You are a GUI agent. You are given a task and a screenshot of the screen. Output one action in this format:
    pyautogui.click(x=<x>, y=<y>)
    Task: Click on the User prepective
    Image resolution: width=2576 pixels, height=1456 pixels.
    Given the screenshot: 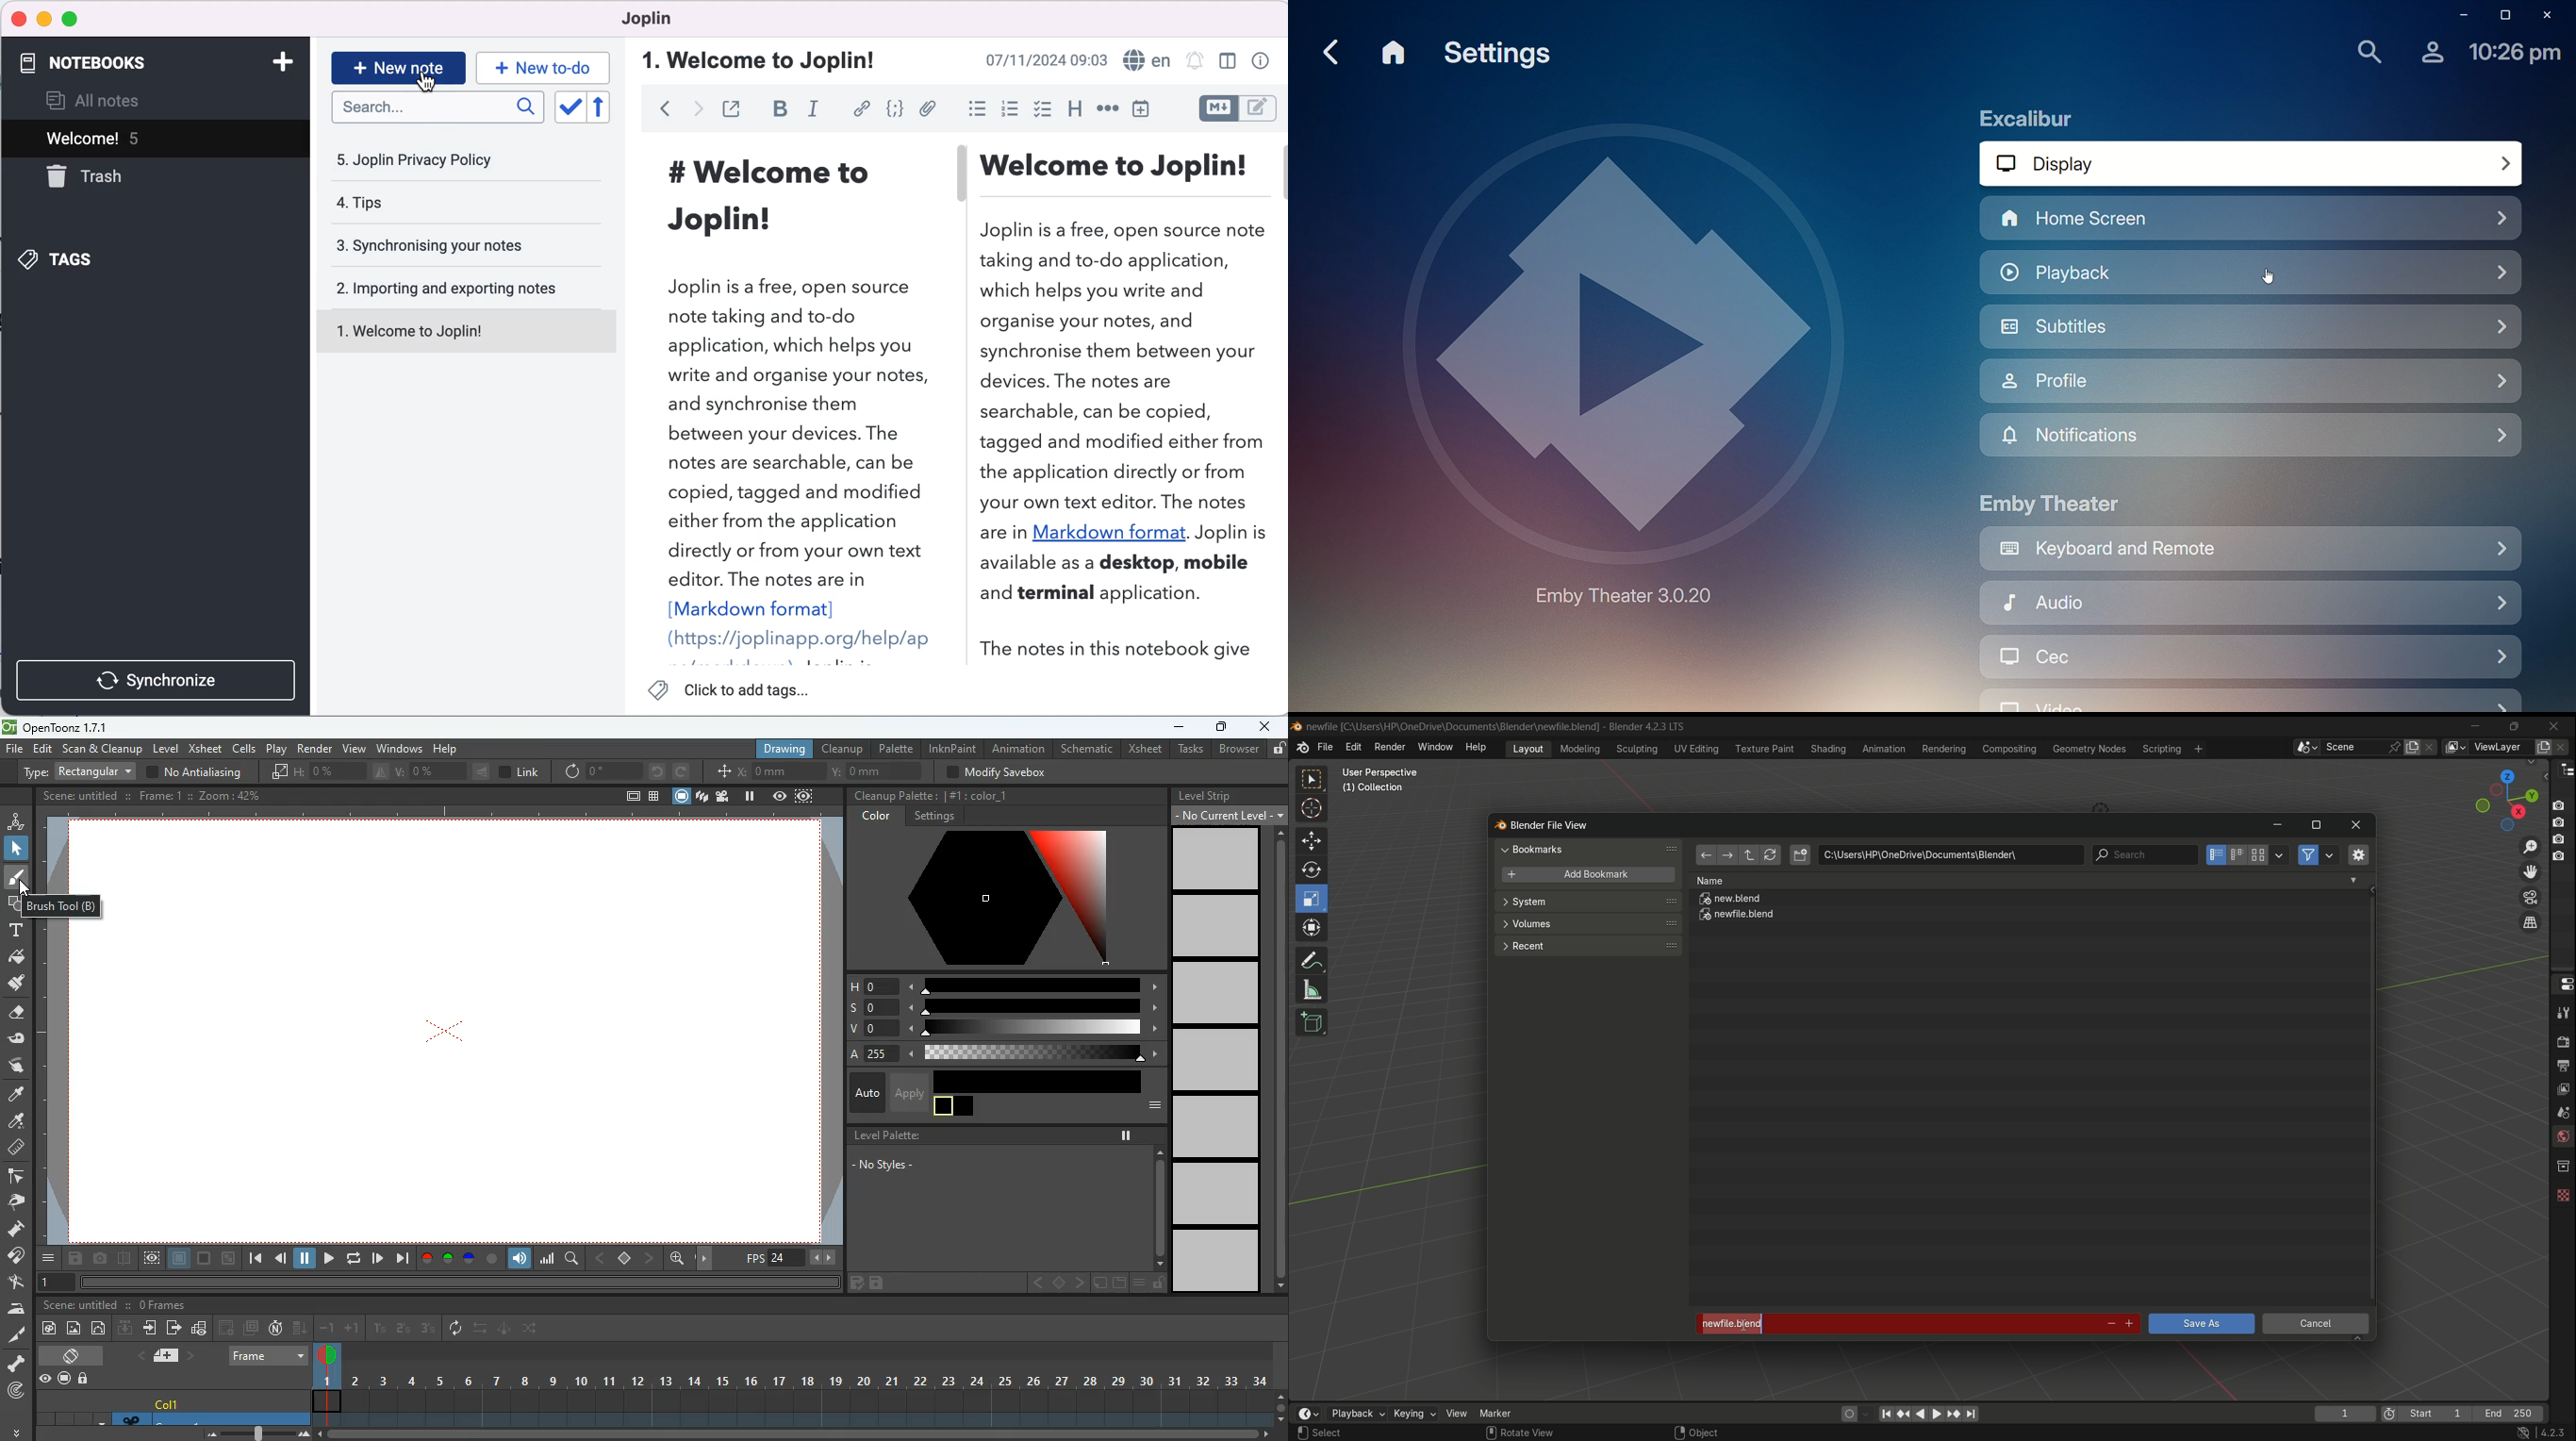 What is the action you would take?
    pyautogui.click(x=1386, y=772)
    